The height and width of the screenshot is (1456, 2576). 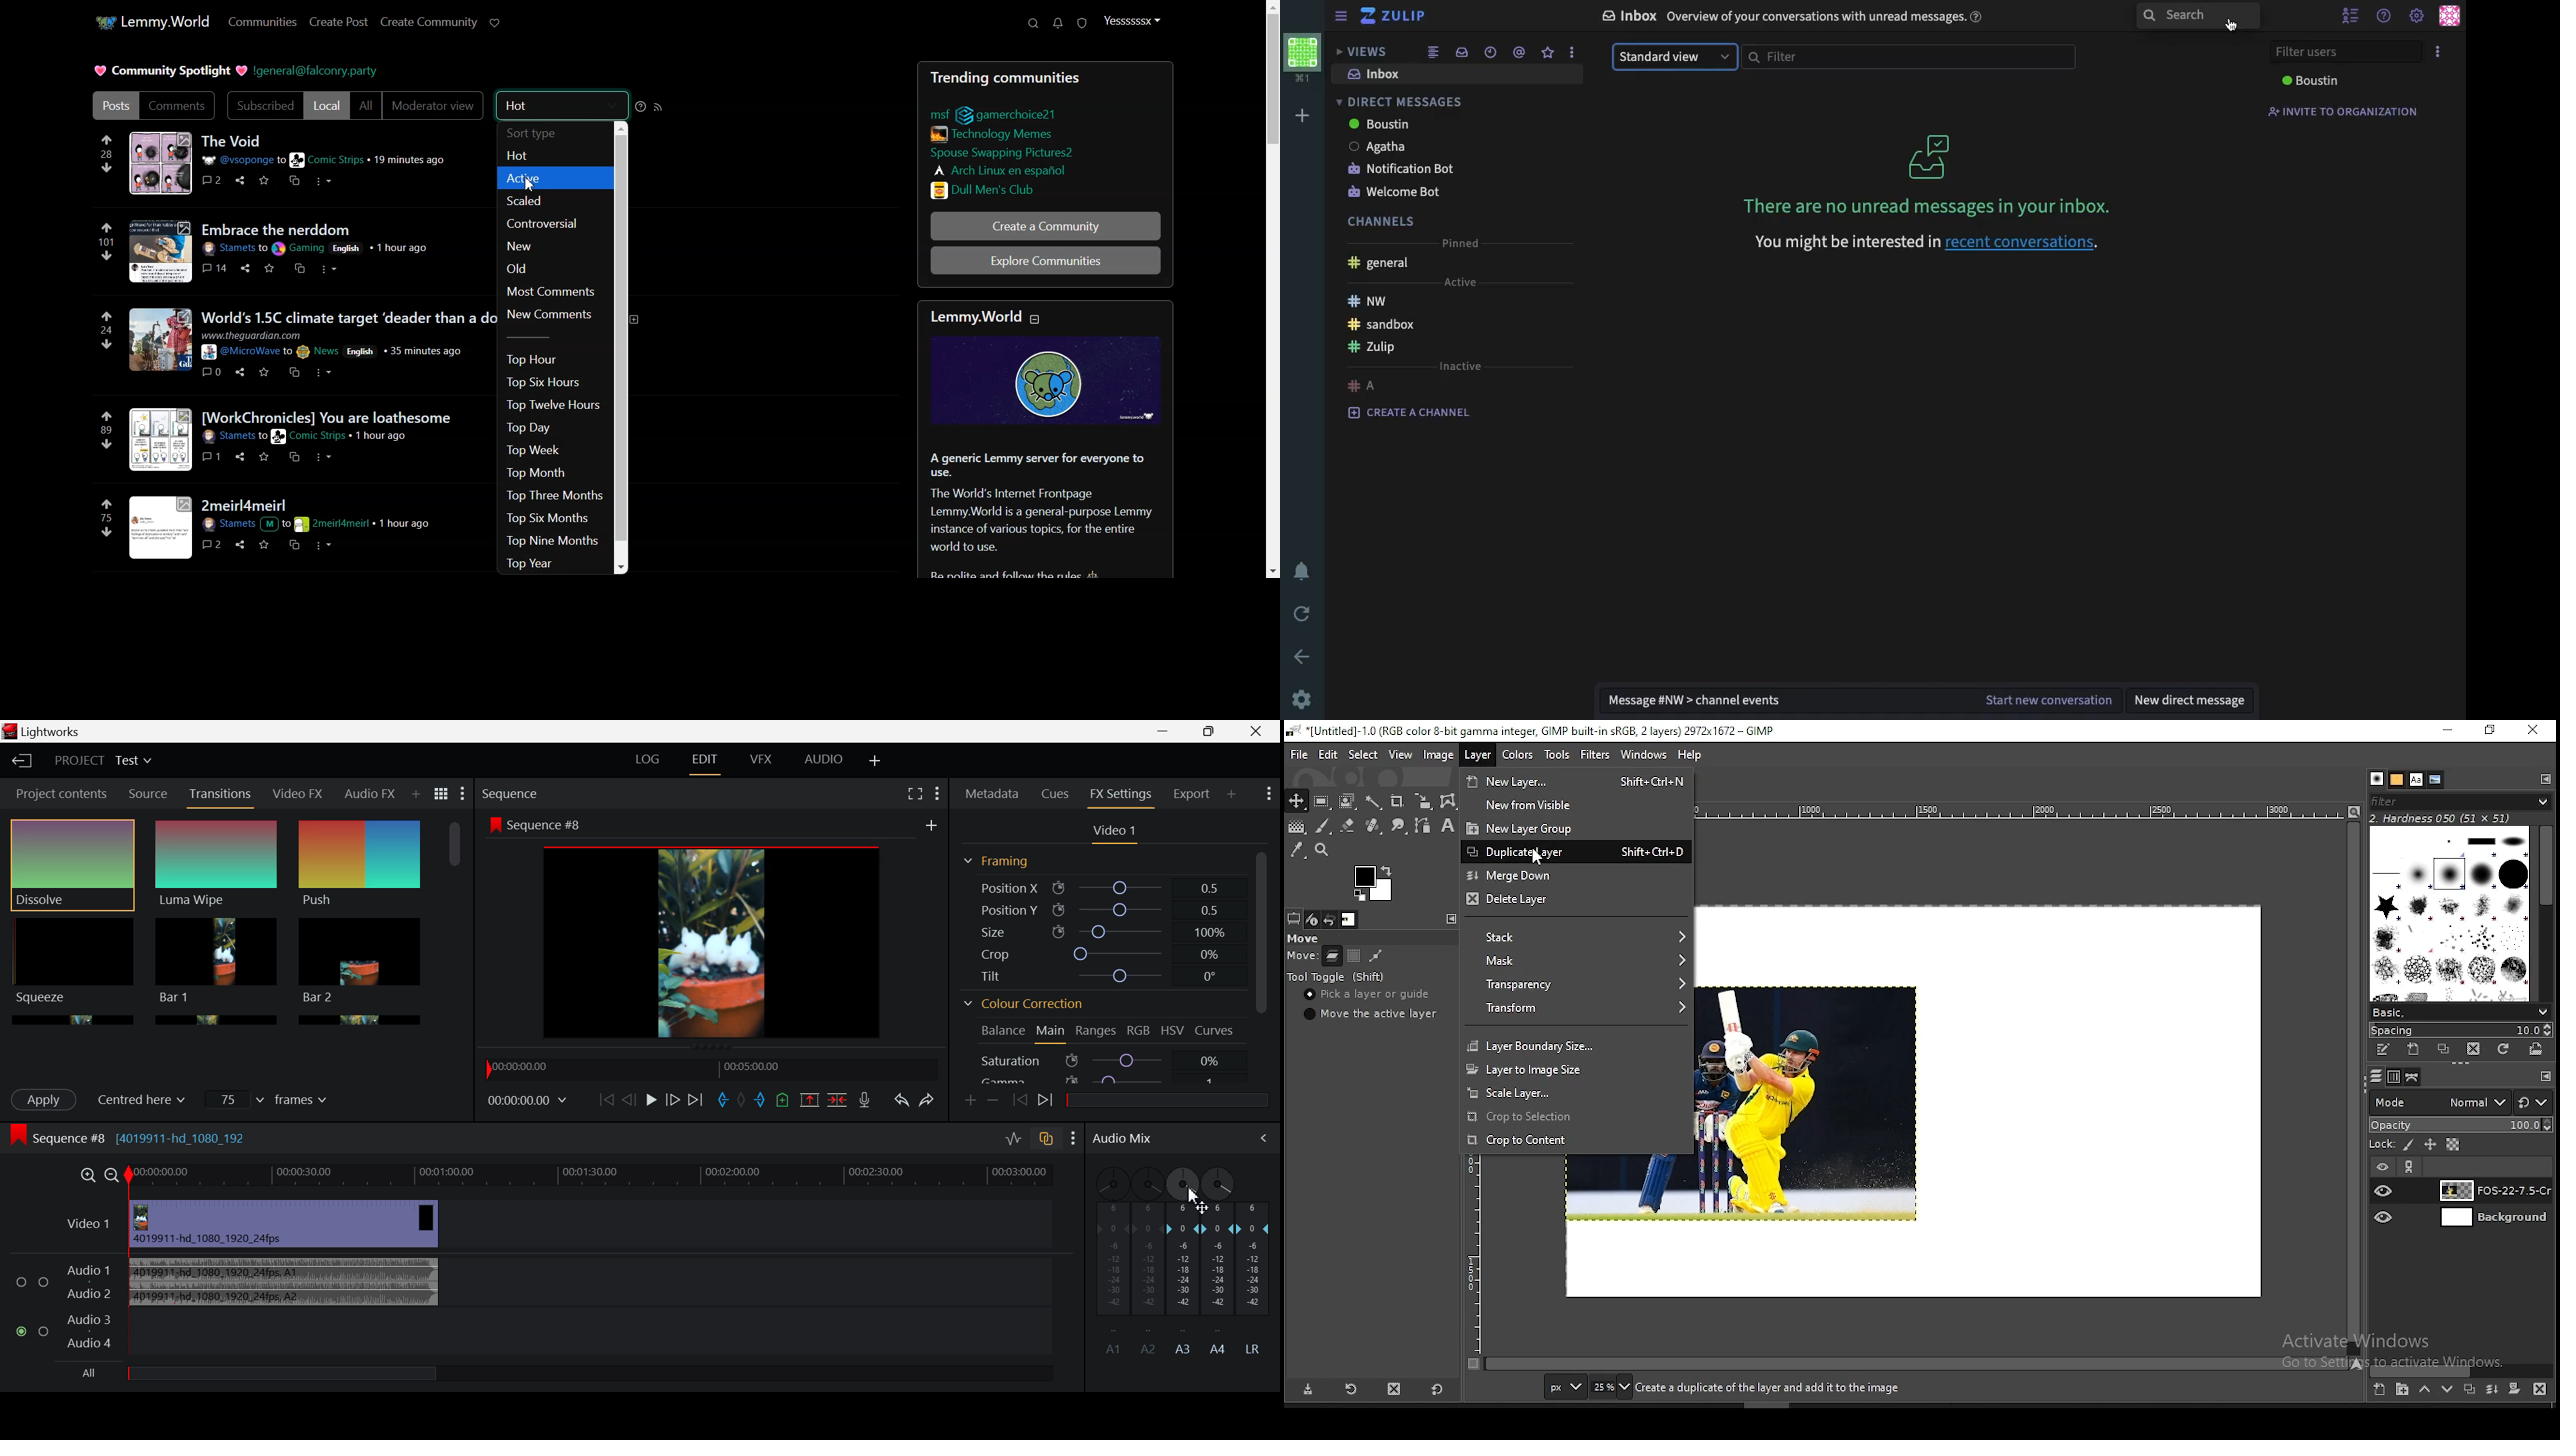 I want to click on Push, so click(x=361, y=865).